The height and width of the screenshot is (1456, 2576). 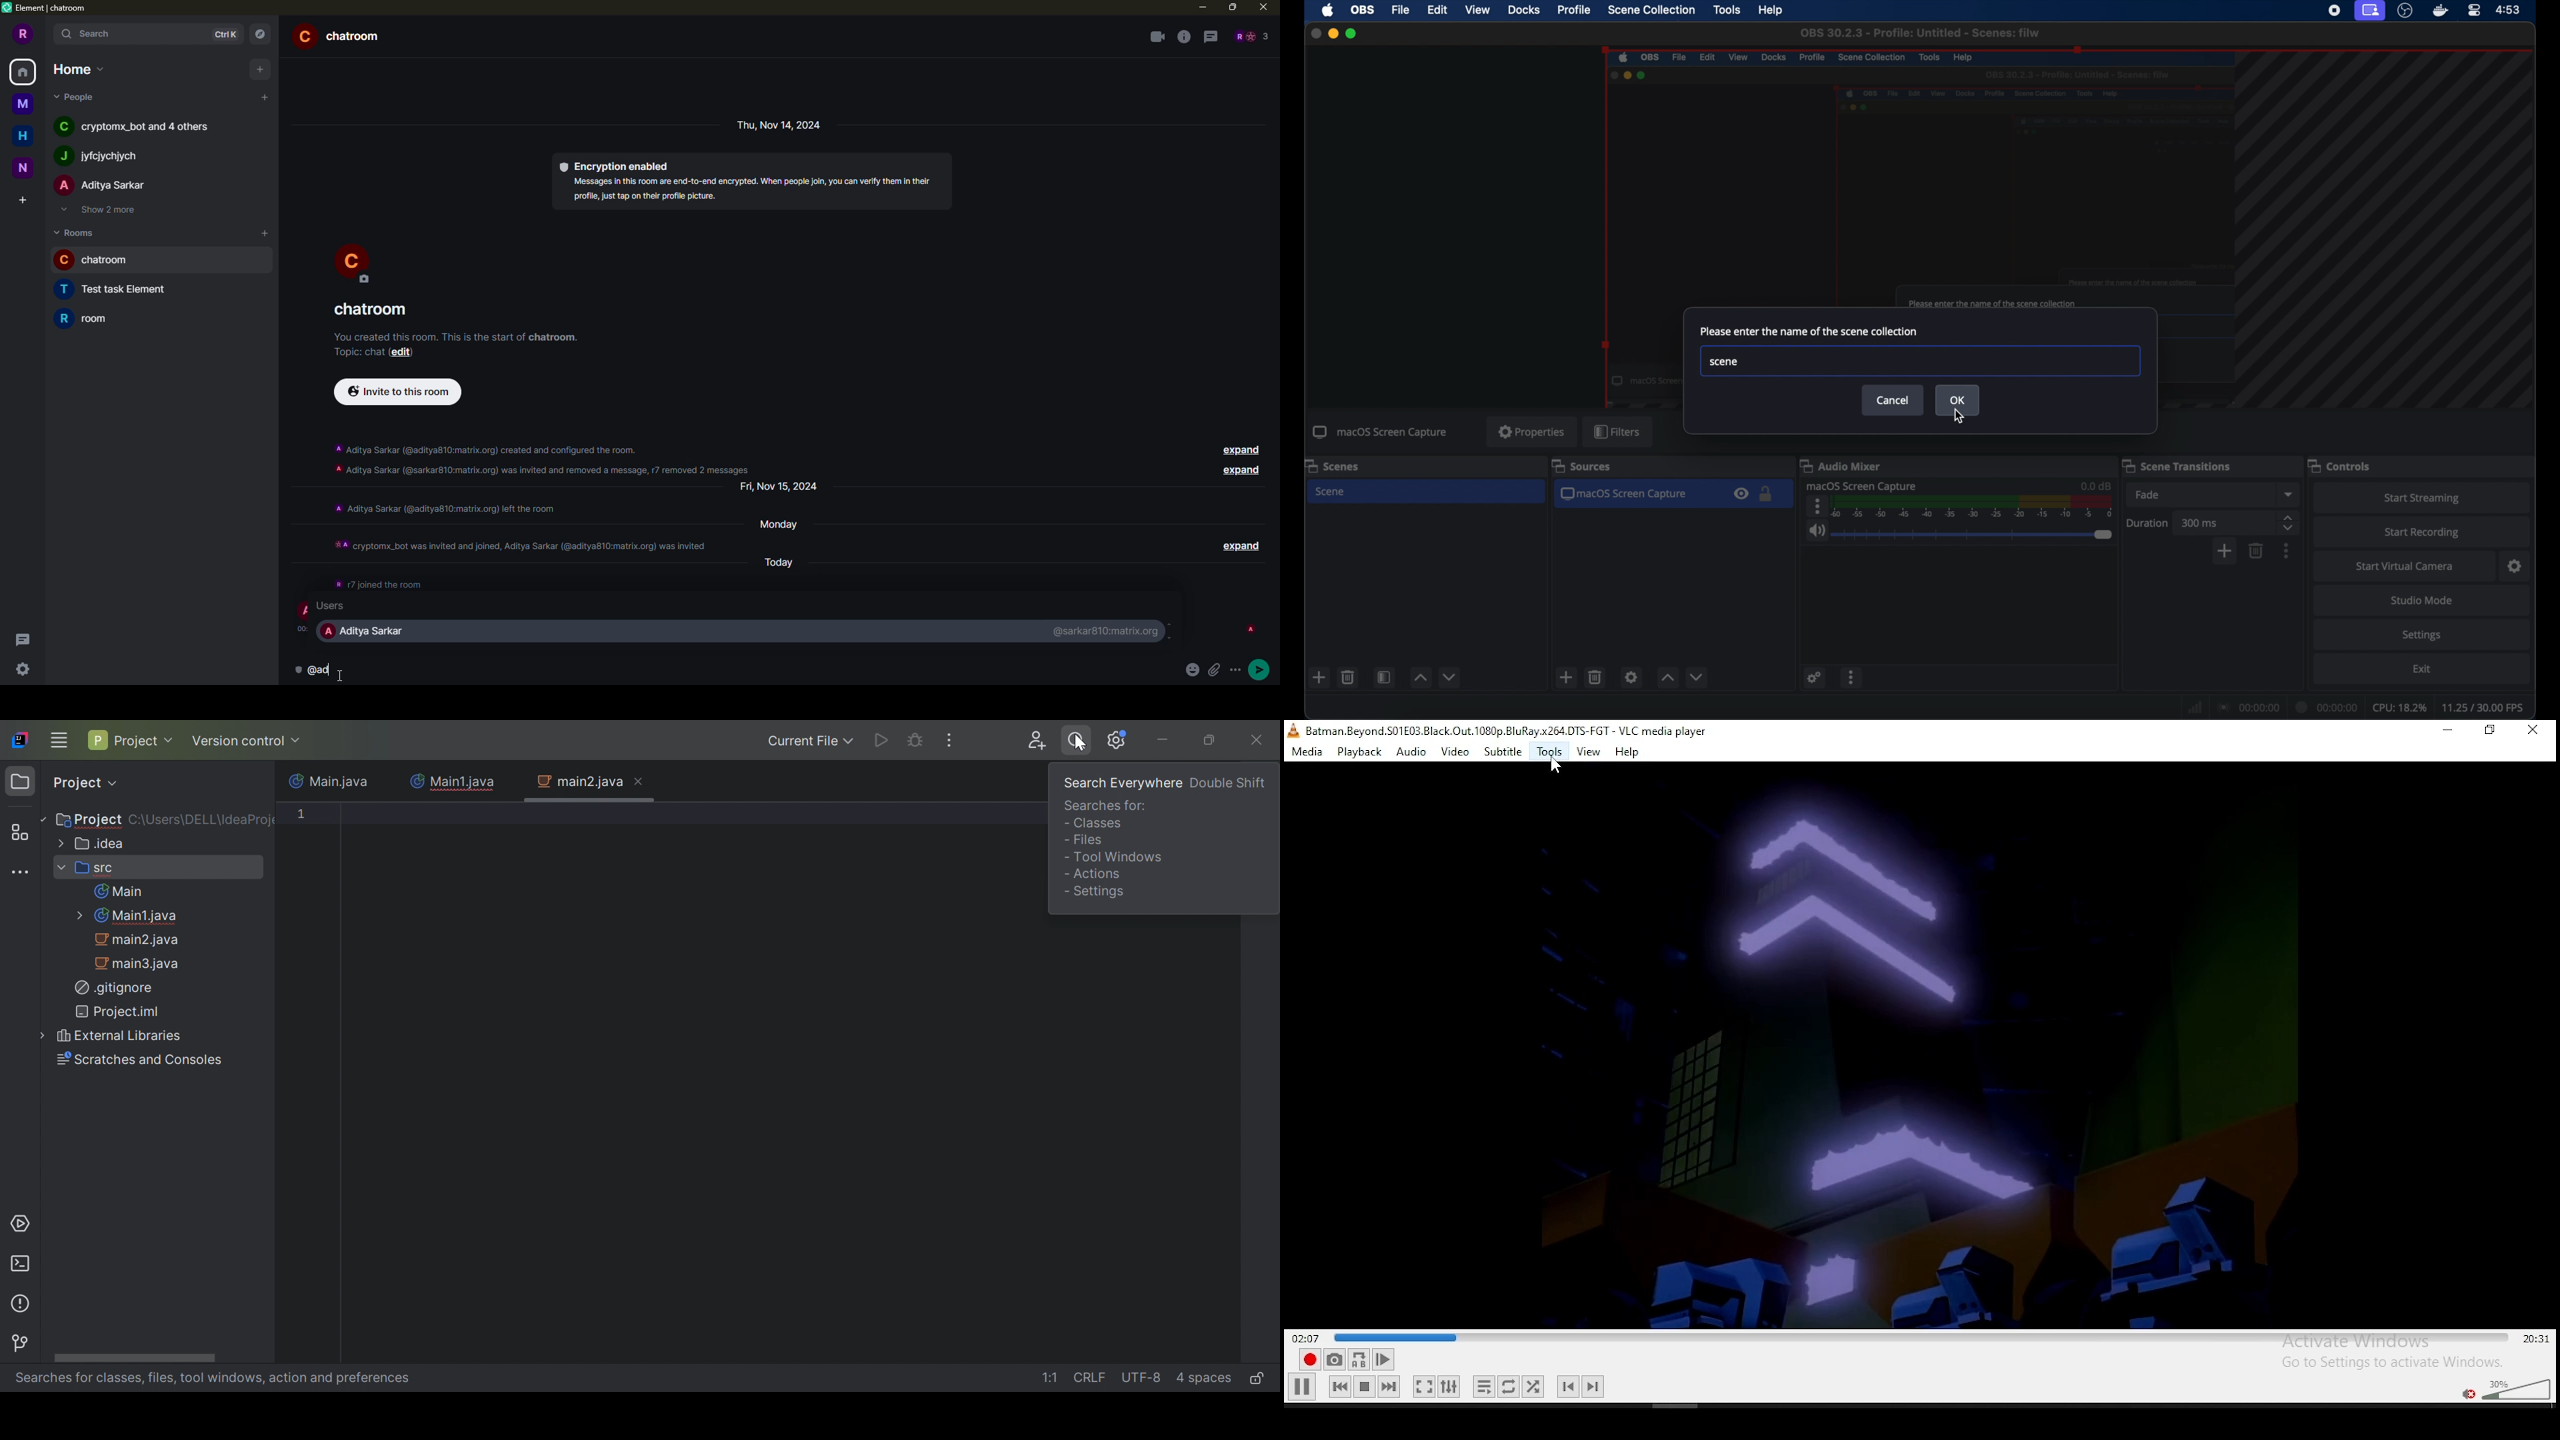 I want to click on video call, so click(x=1157, y=37).